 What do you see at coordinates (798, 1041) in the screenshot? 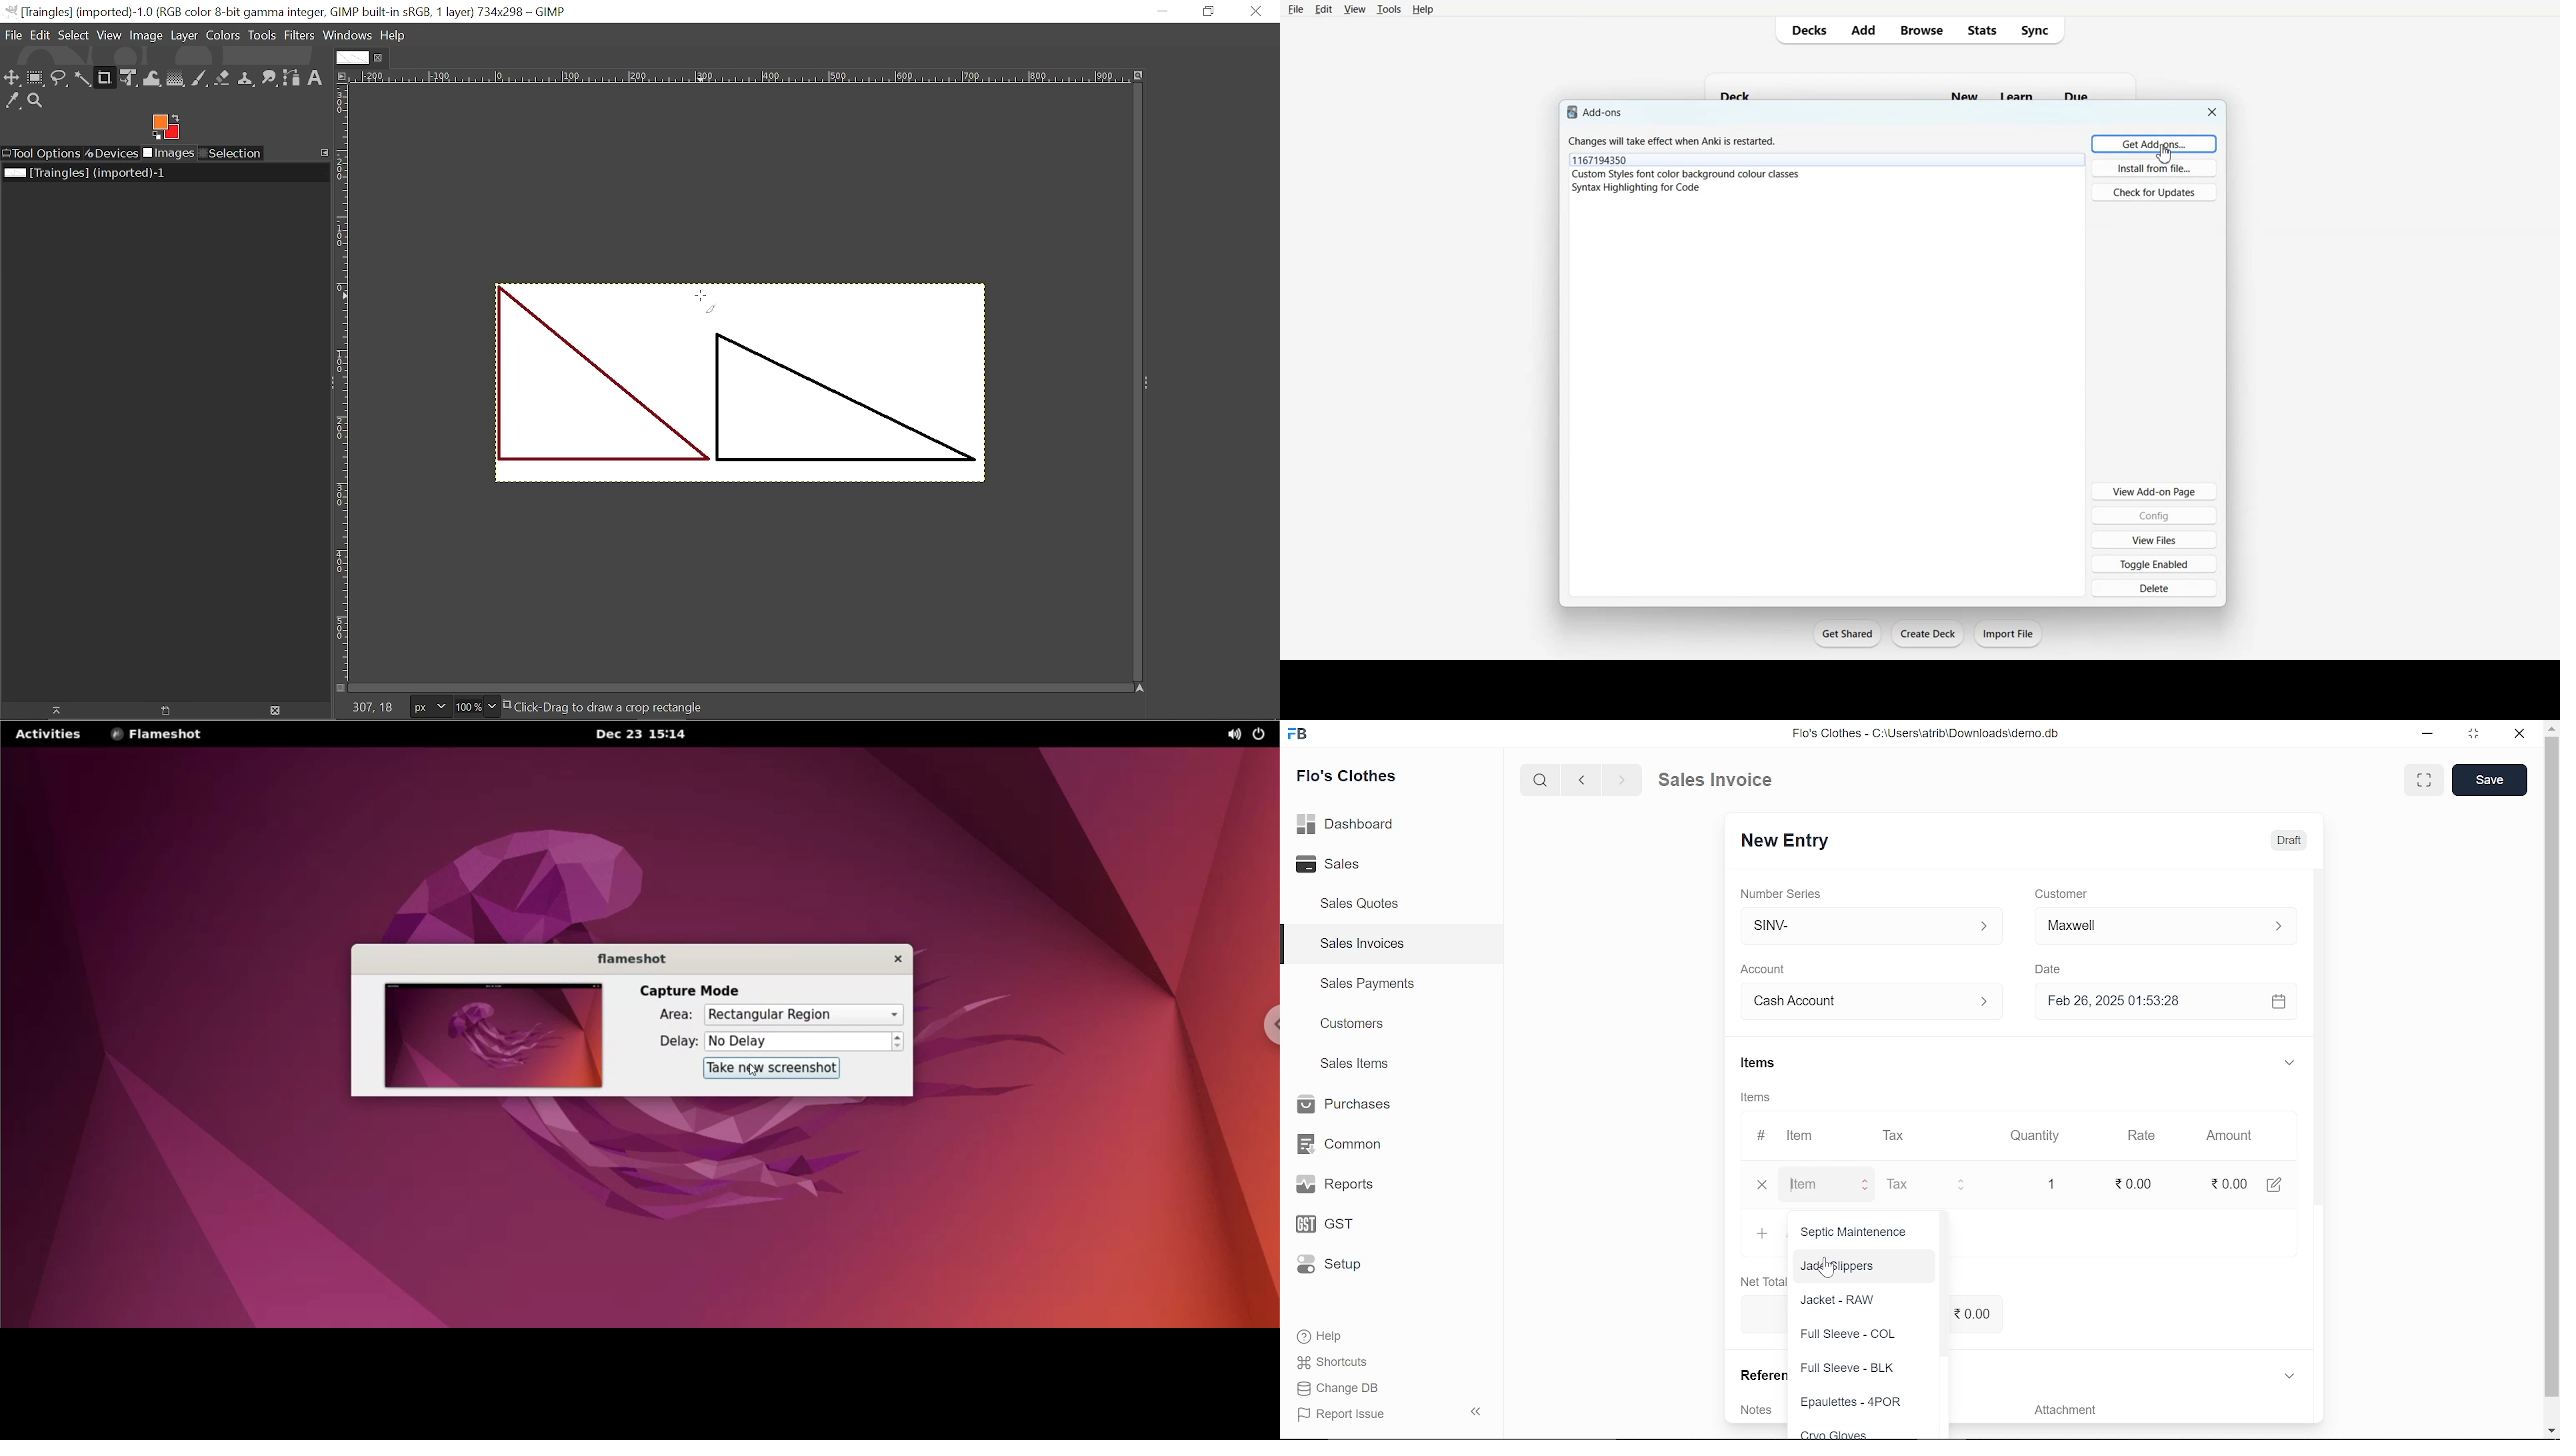
I see `delay time` at bounding box center [798, 1041].